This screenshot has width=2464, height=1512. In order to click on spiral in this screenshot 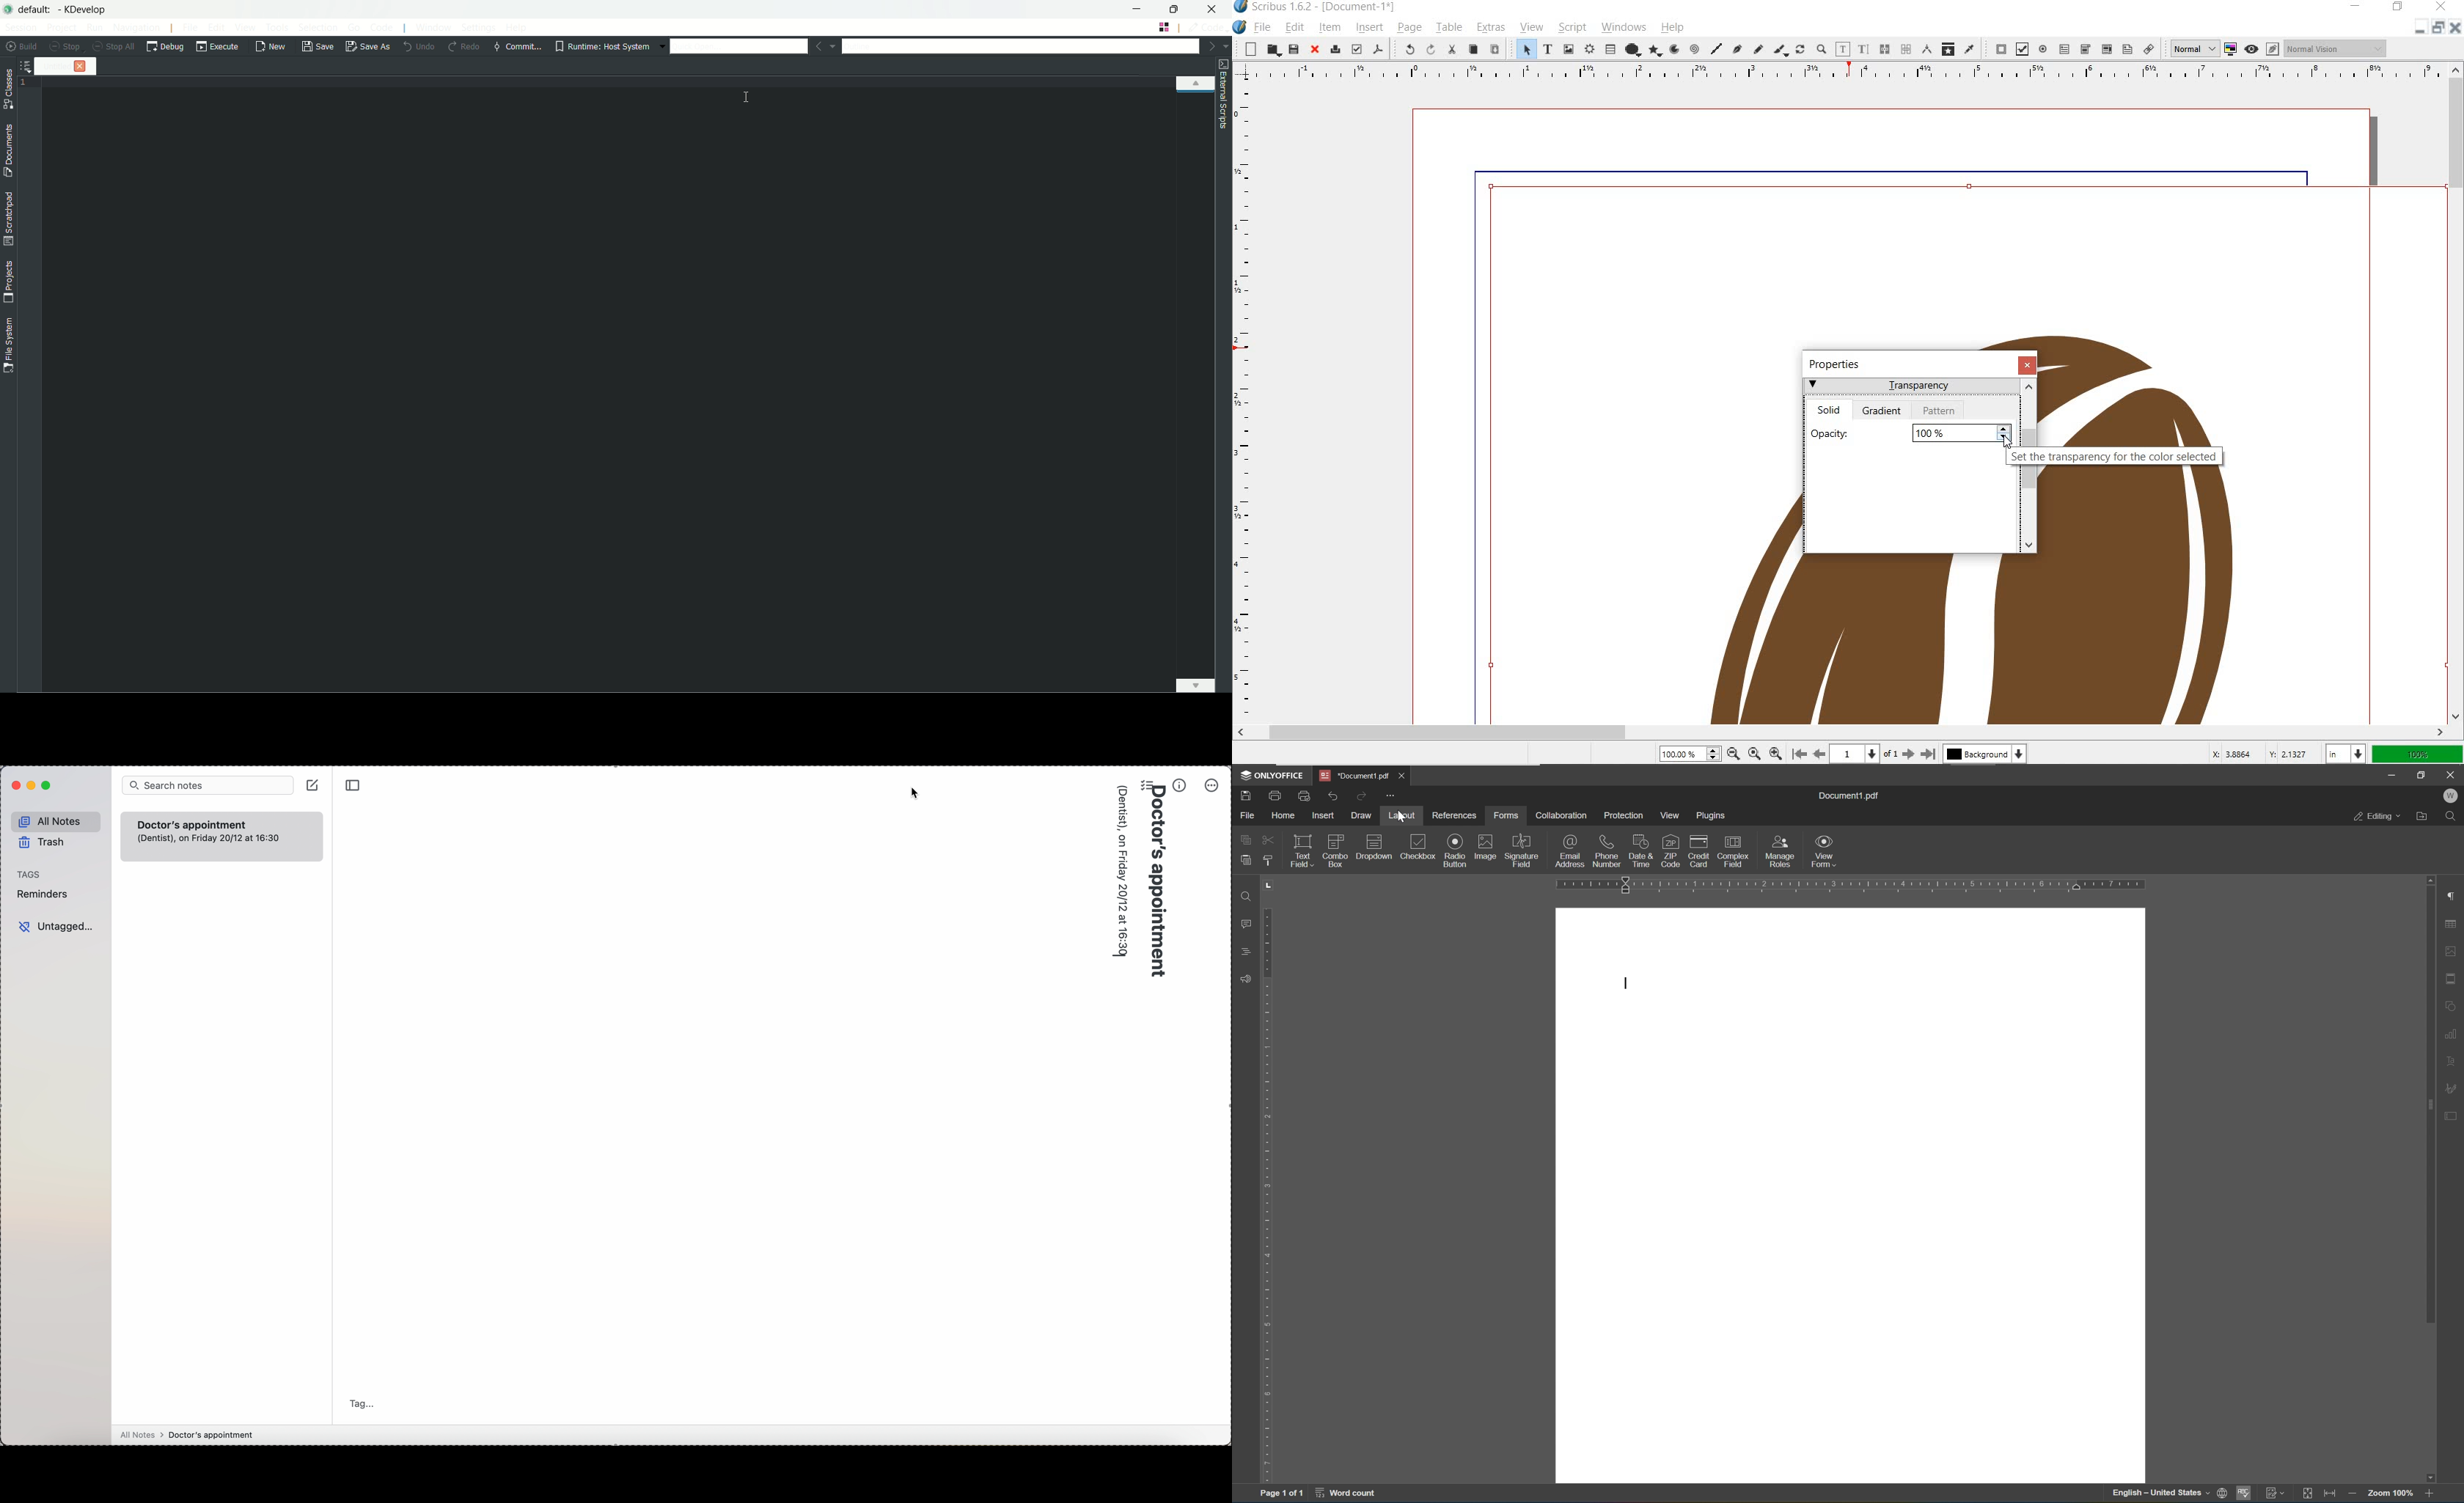, I will do `click(1695, 49)`.